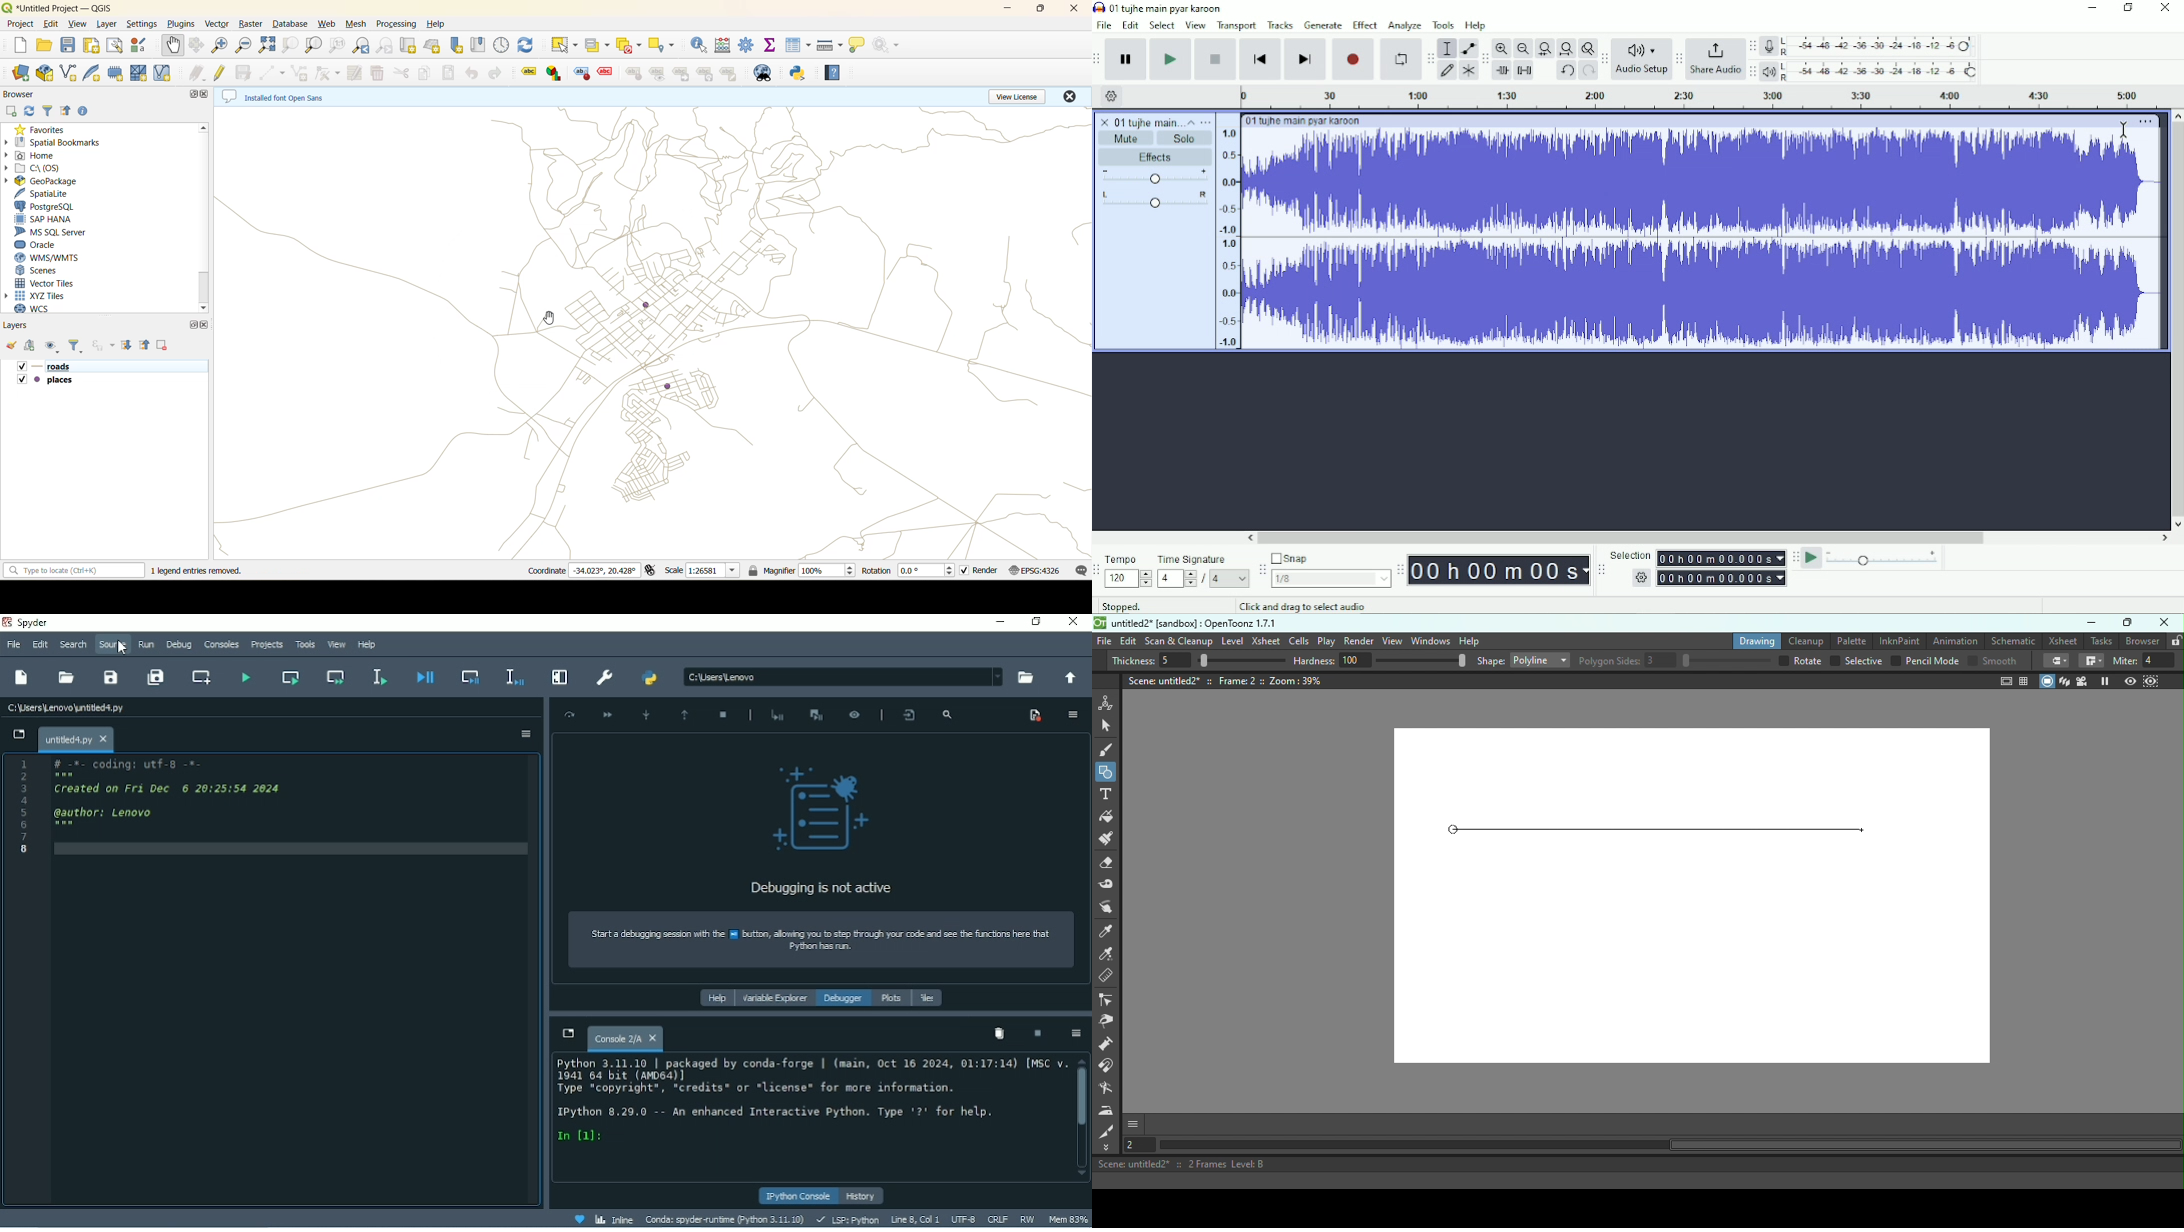 Image resolution: width=2184 pixels, height=1232 pixels. Describe the element at coordinates (266, 645) in the screenshot. I see `Projects` at that location.